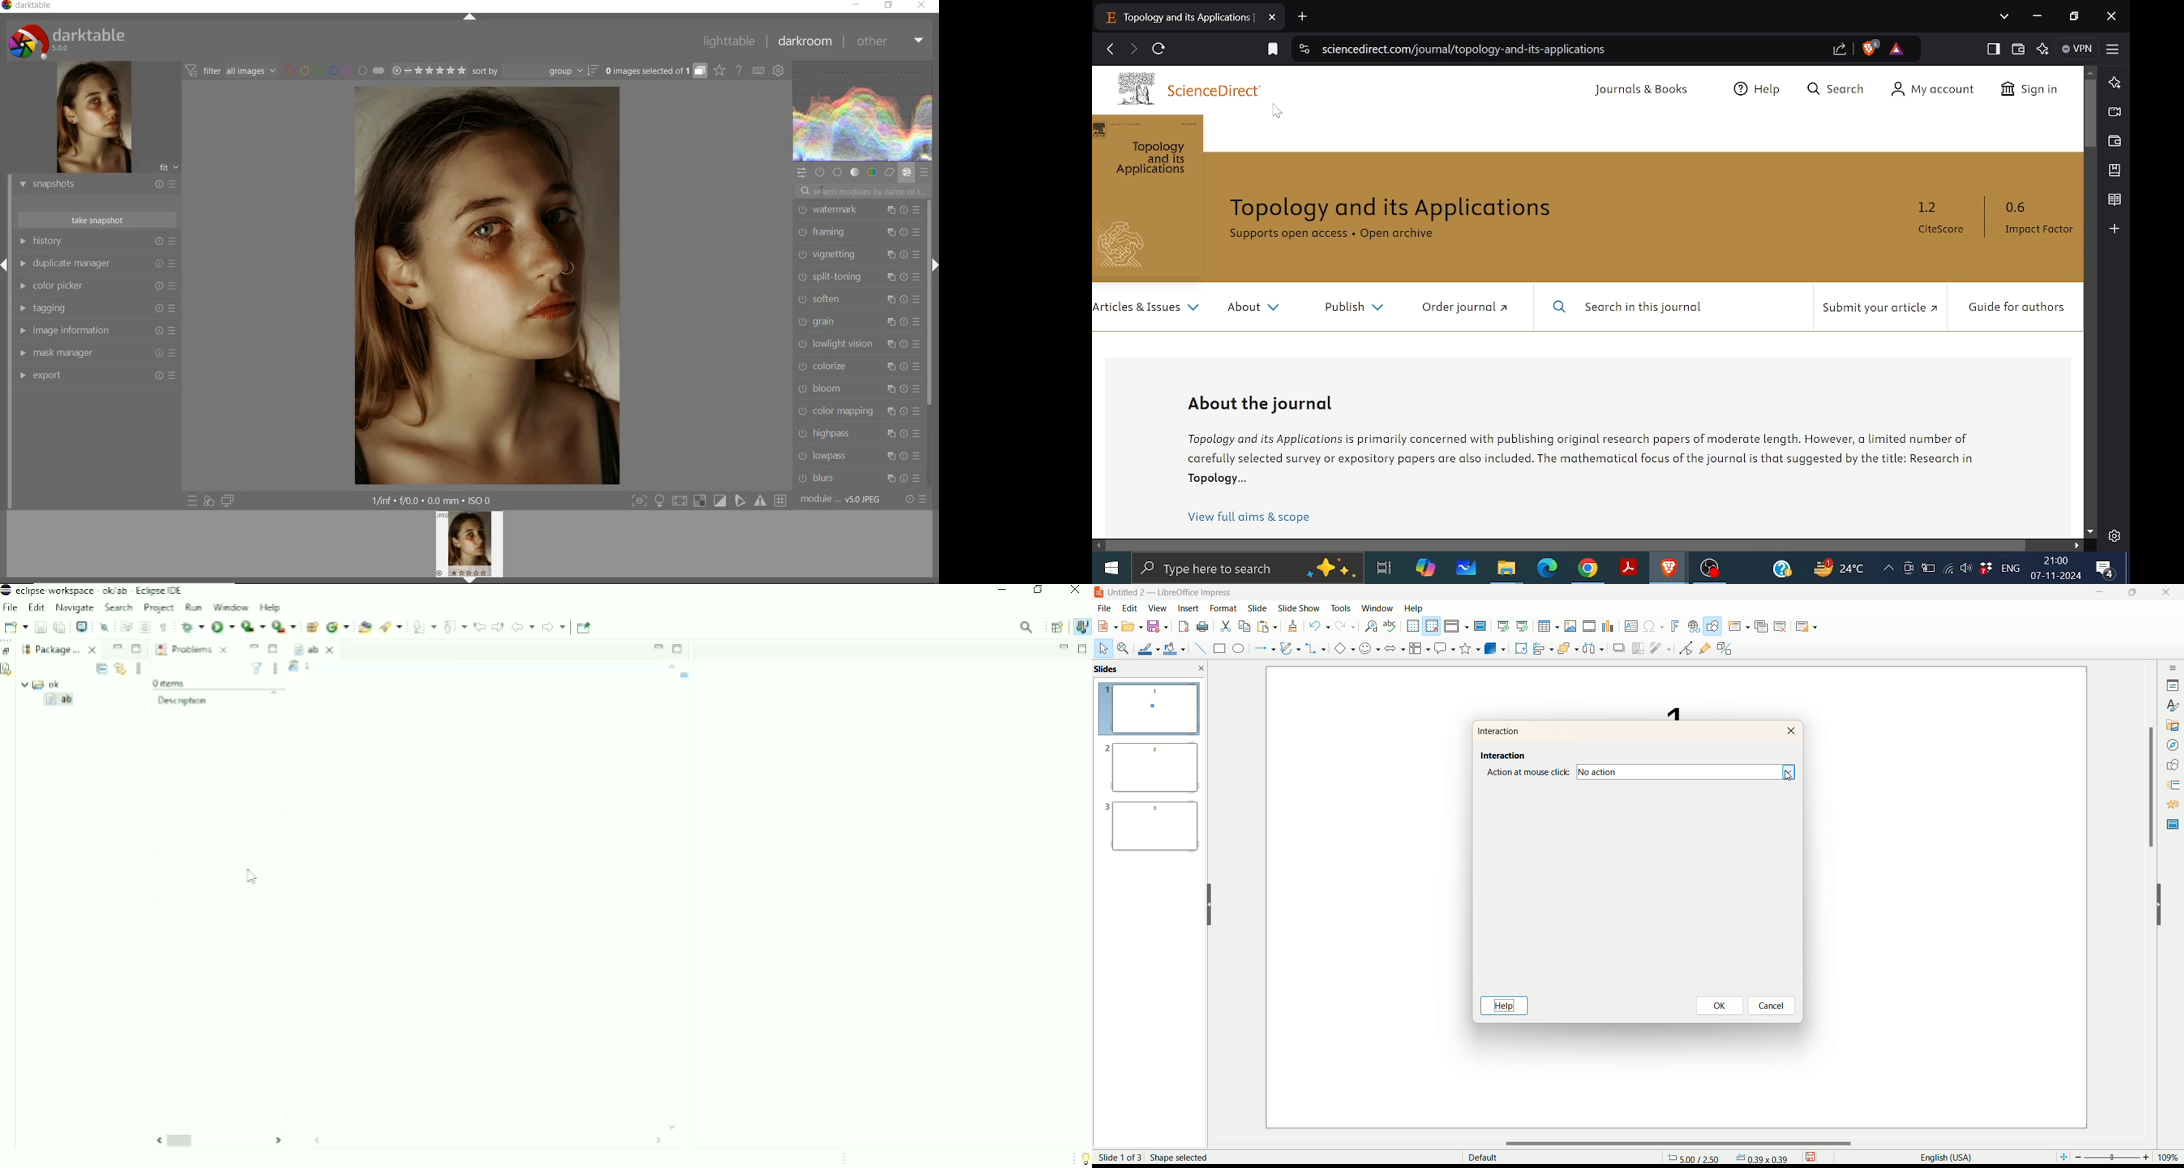  What do you see at coordinates (1182, 1156) in the screenshot?
I see `shape selected` at bounding box center [1182, 1156].